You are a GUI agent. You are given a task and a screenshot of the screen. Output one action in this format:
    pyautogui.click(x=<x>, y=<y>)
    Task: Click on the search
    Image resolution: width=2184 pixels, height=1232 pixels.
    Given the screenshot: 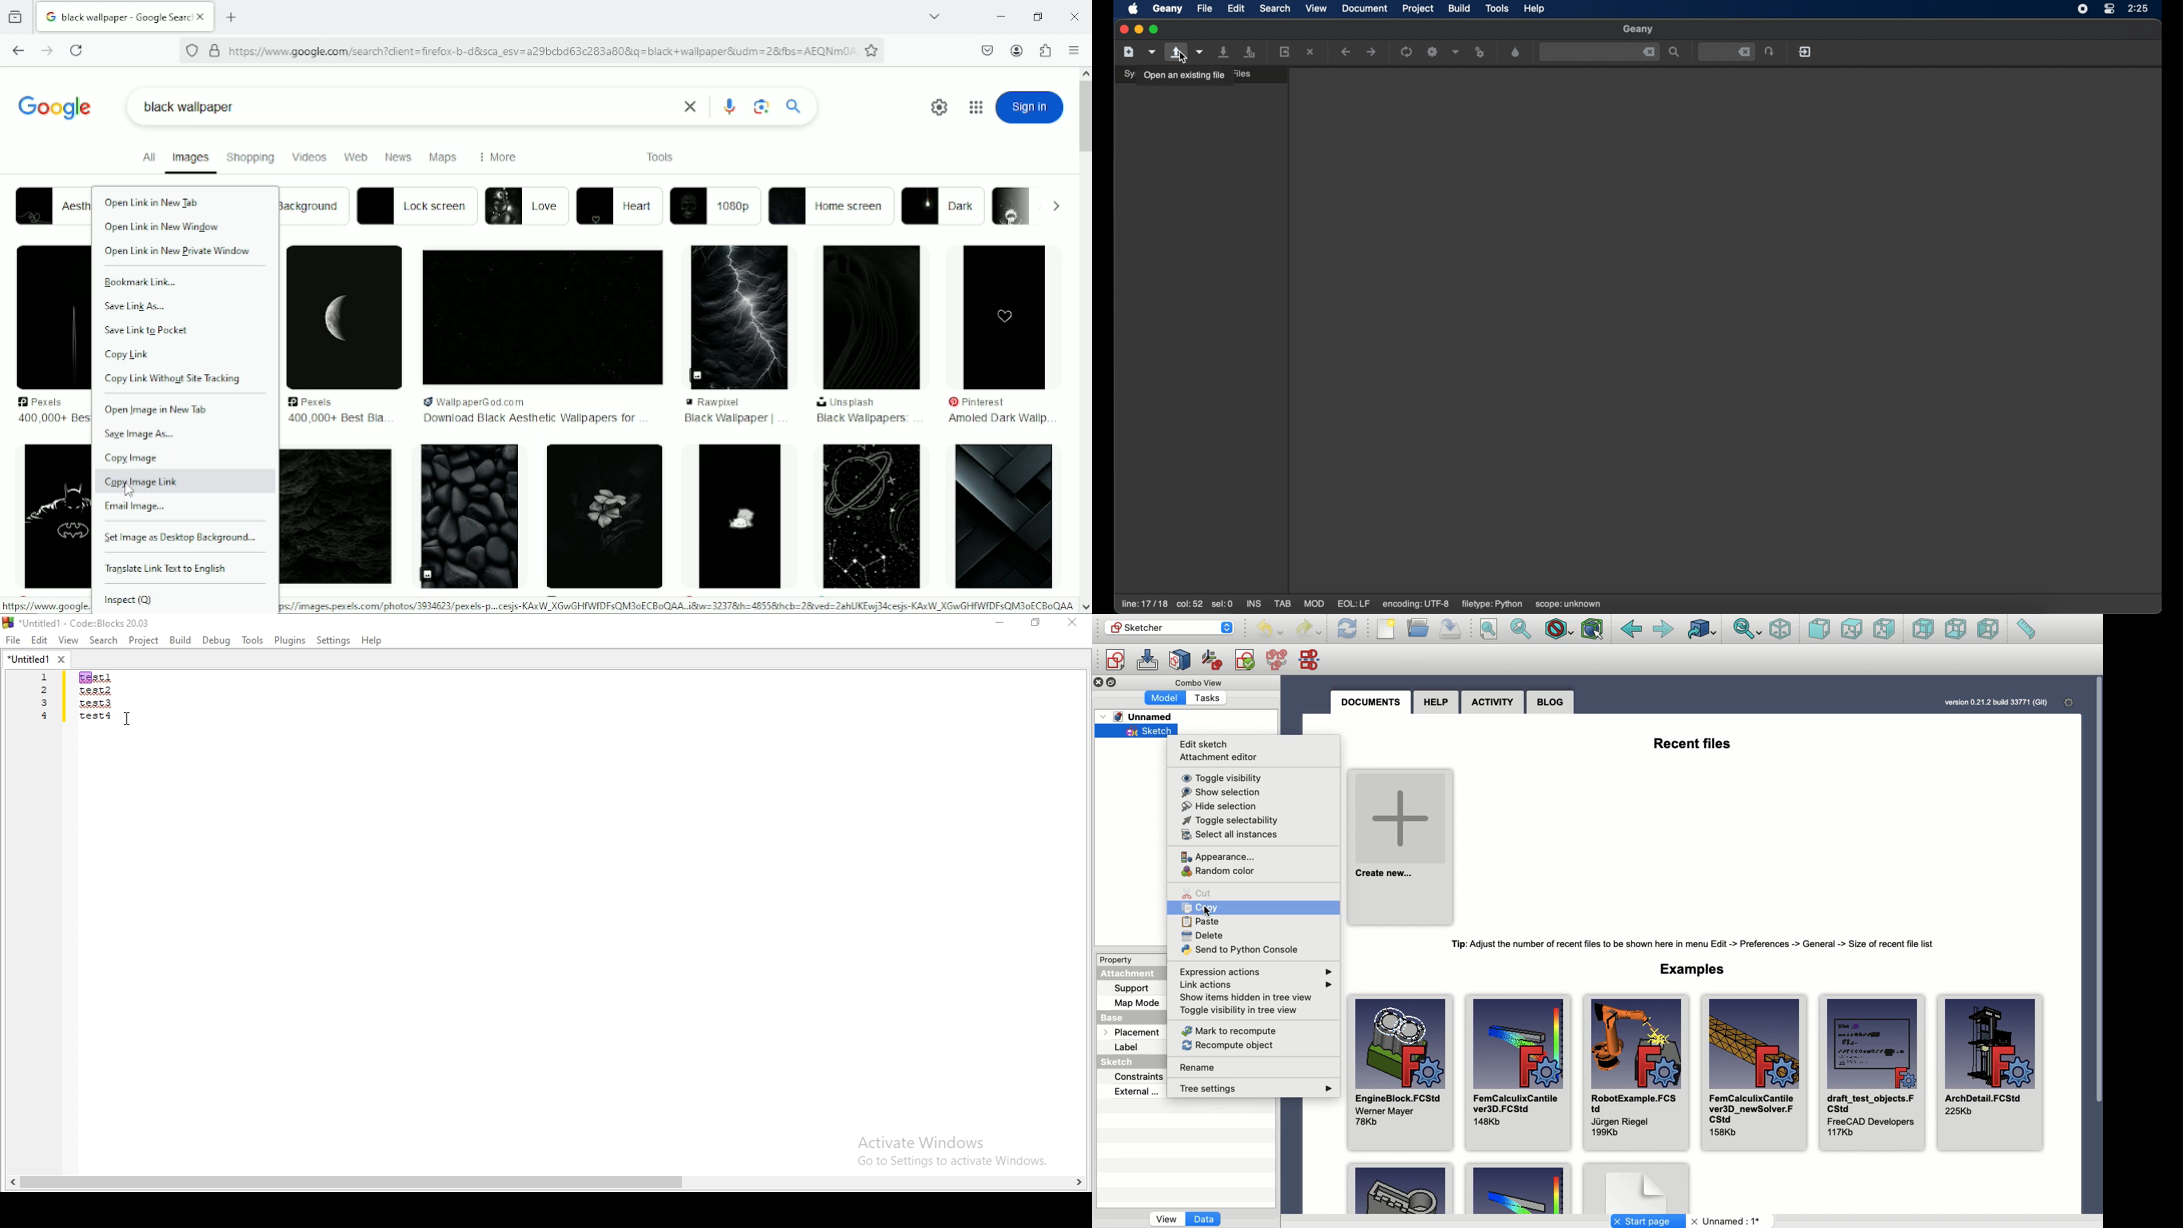 What is the action you would take?
    pyautogui.click(x=794, y=105)
    